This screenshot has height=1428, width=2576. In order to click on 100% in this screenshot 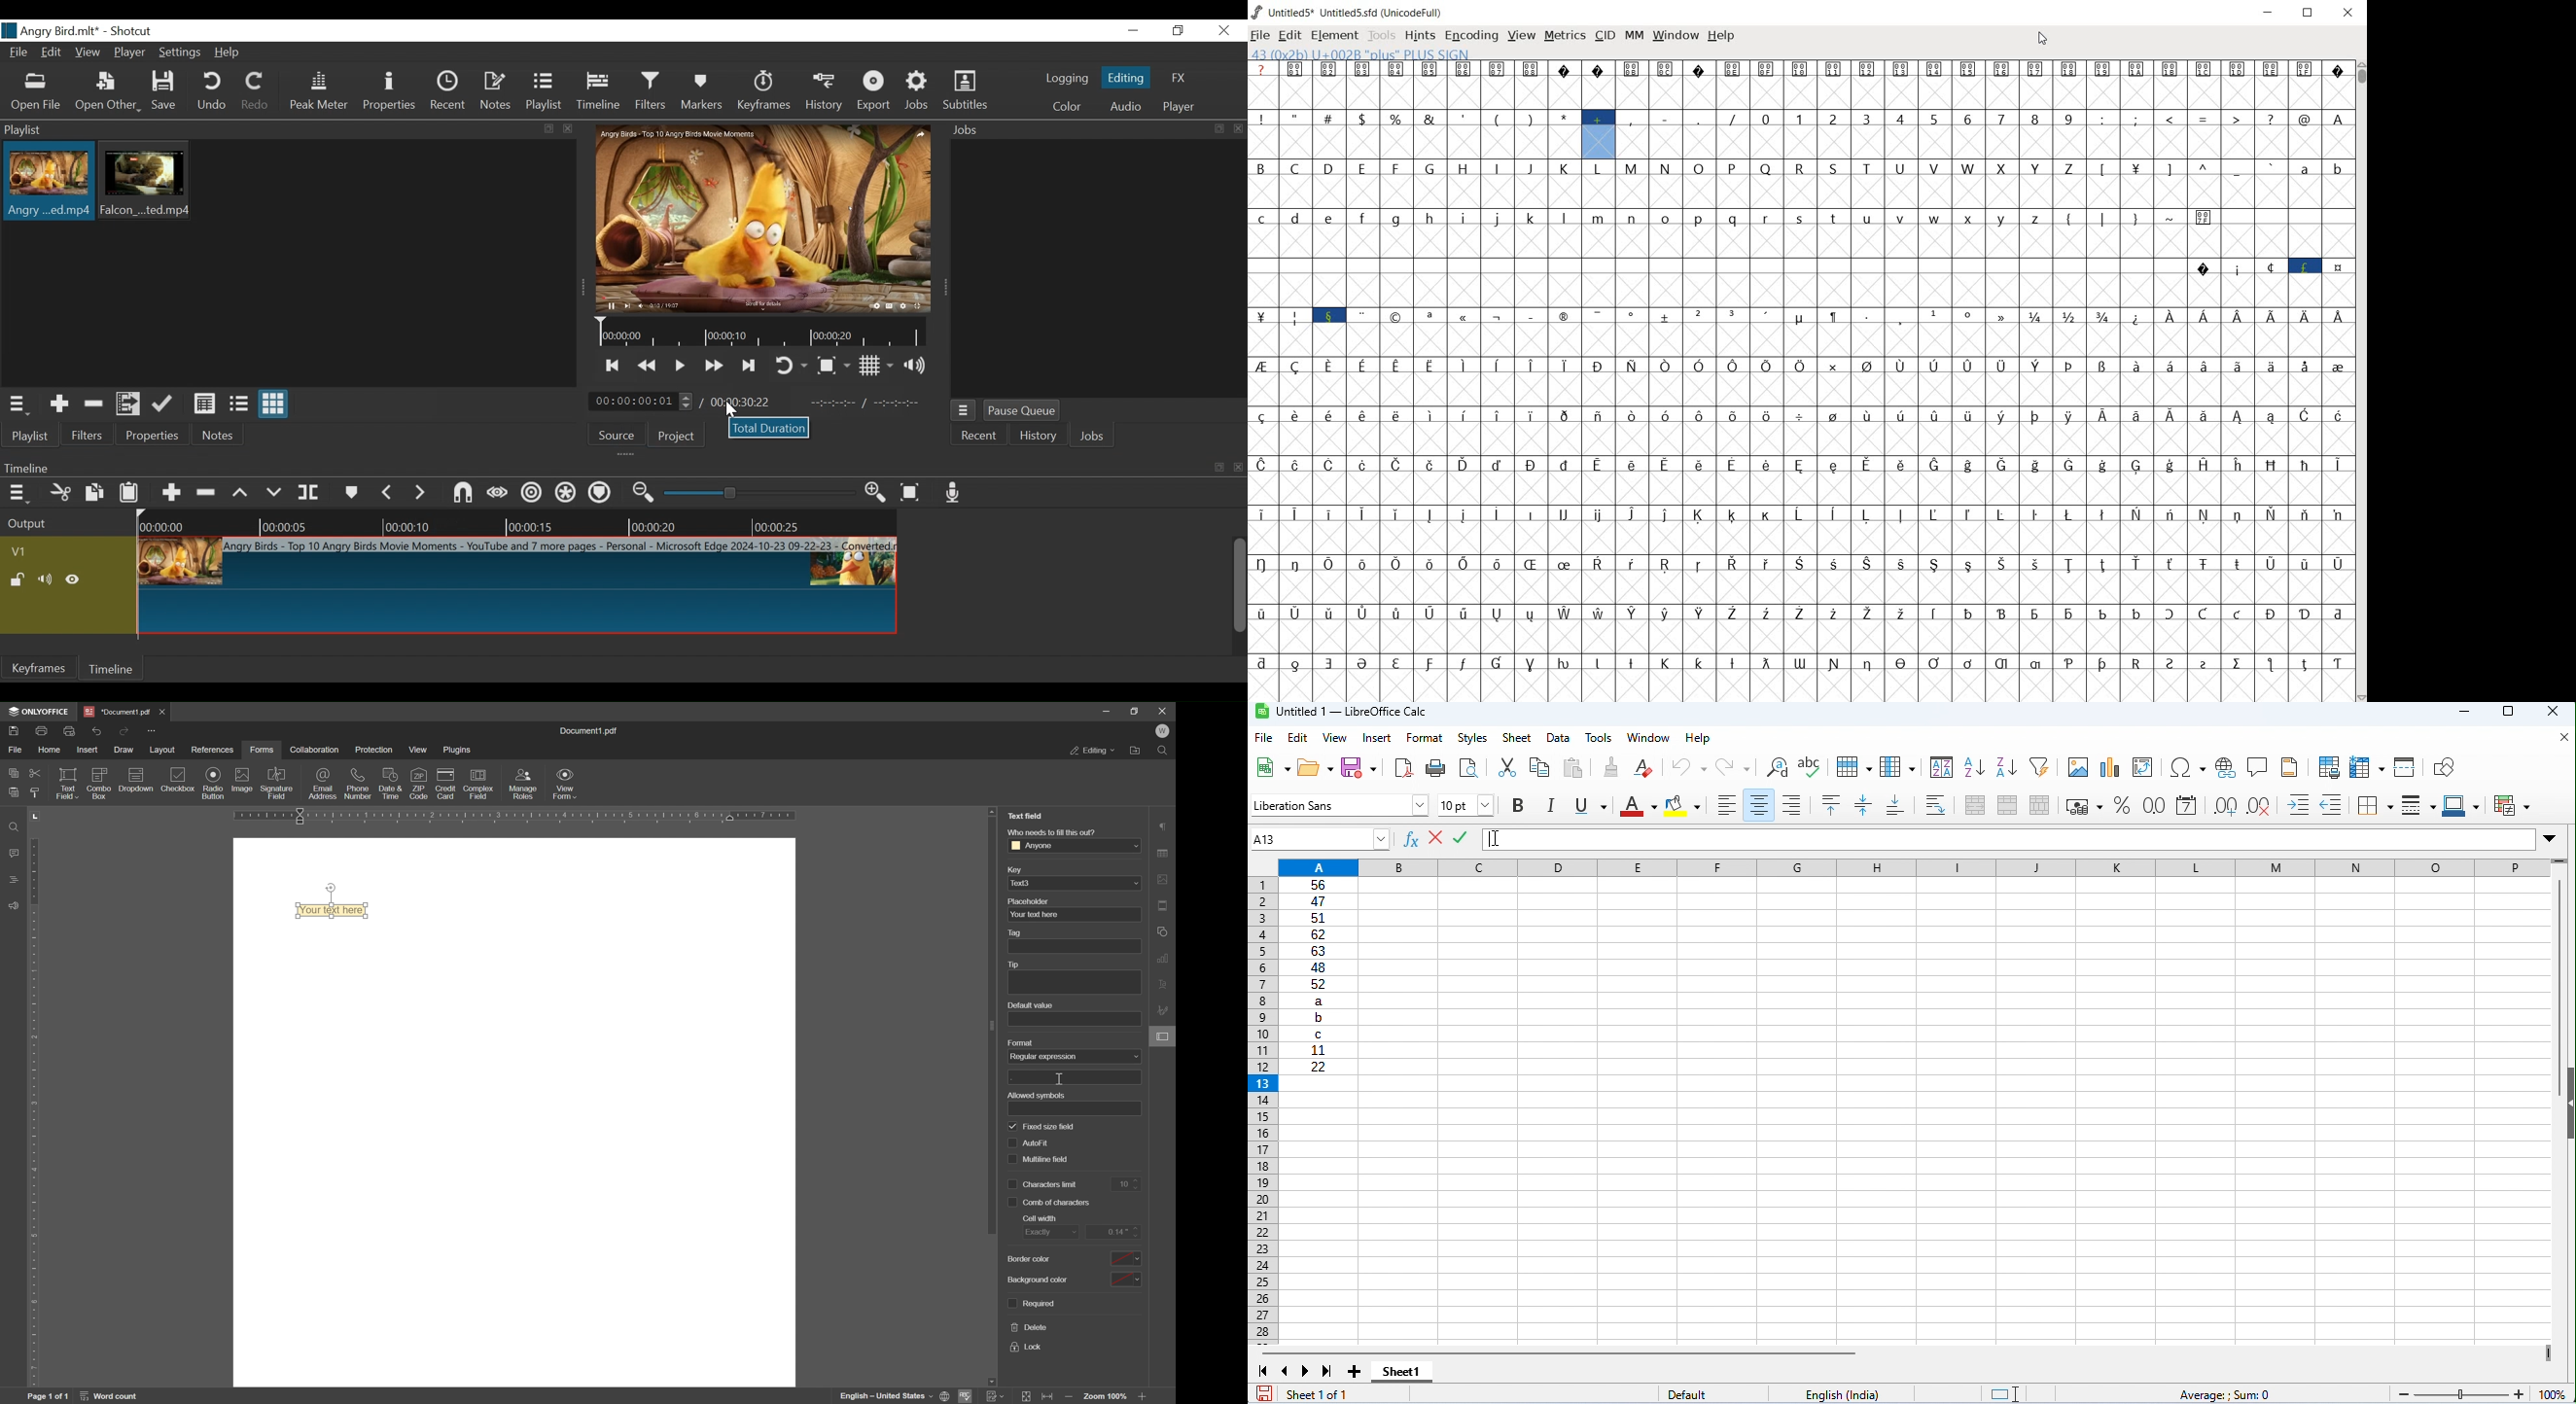, I will do `click(2553, 1394)`.